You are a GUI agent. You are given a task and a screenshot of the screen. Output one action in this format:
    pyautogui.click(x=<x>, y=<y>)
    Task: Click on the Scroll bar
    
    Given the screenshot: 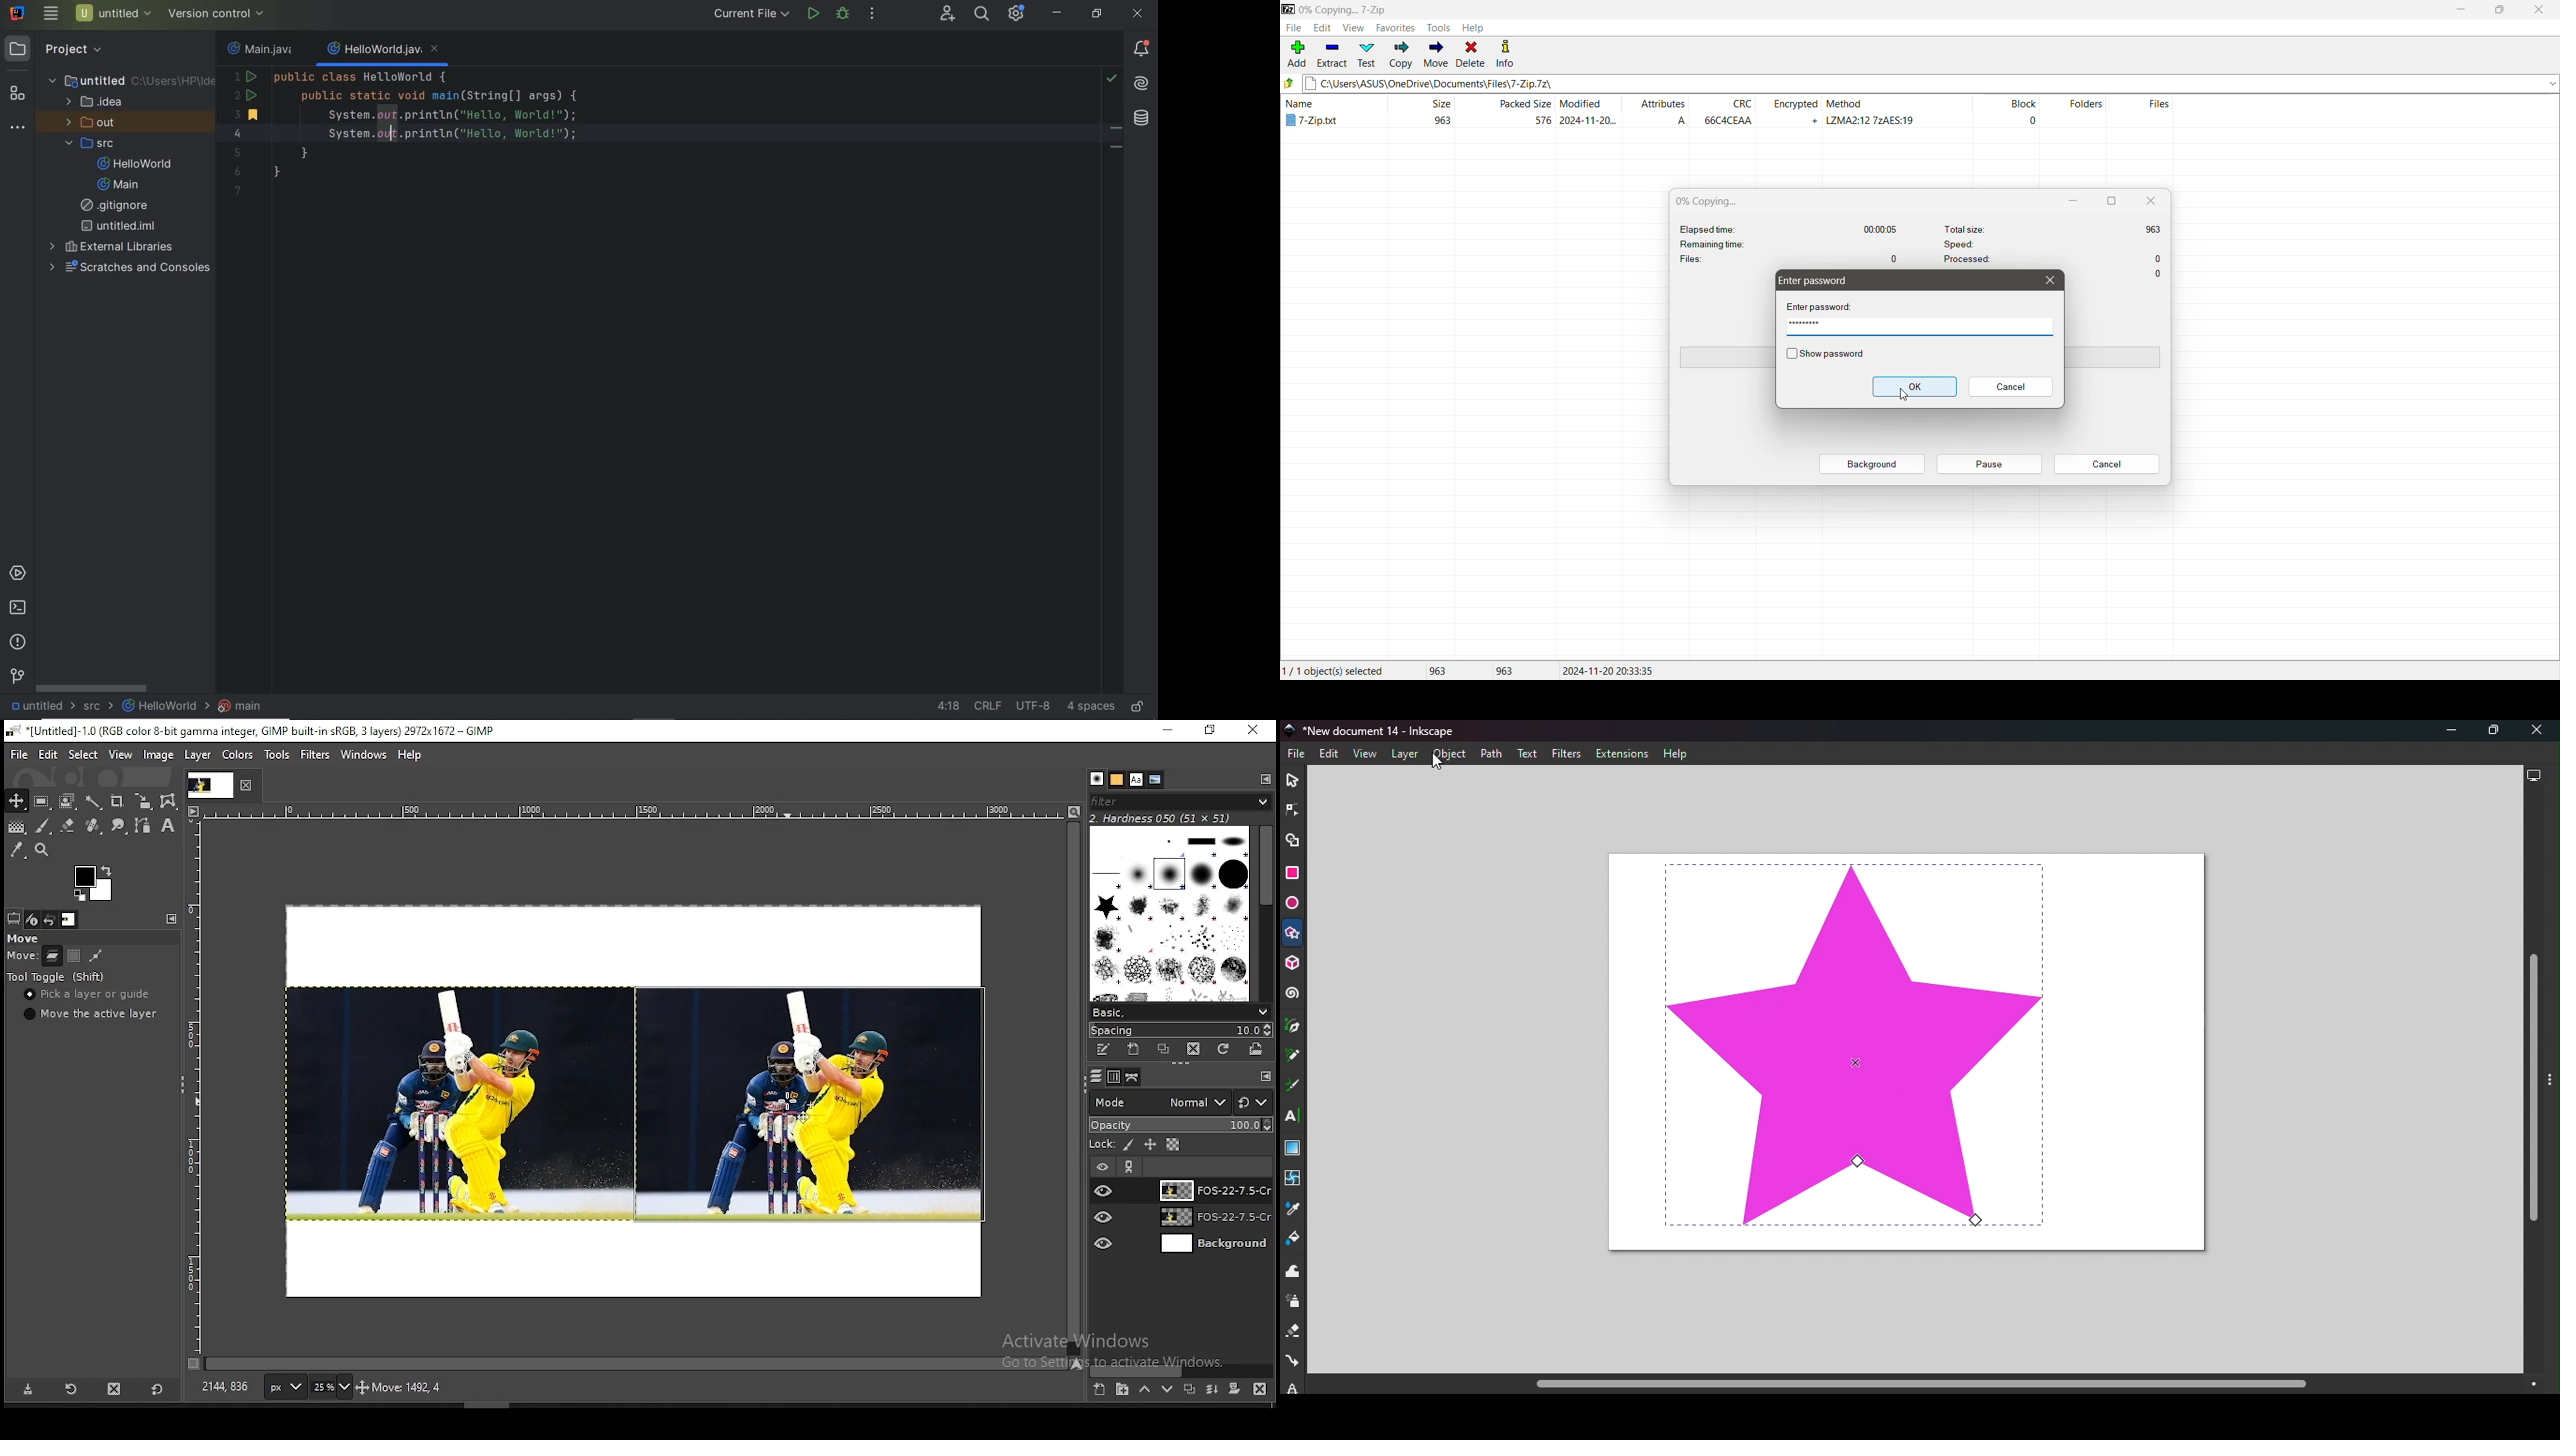 What is the action you would take?
    pyautogui.click(x=1267, y=910)
    